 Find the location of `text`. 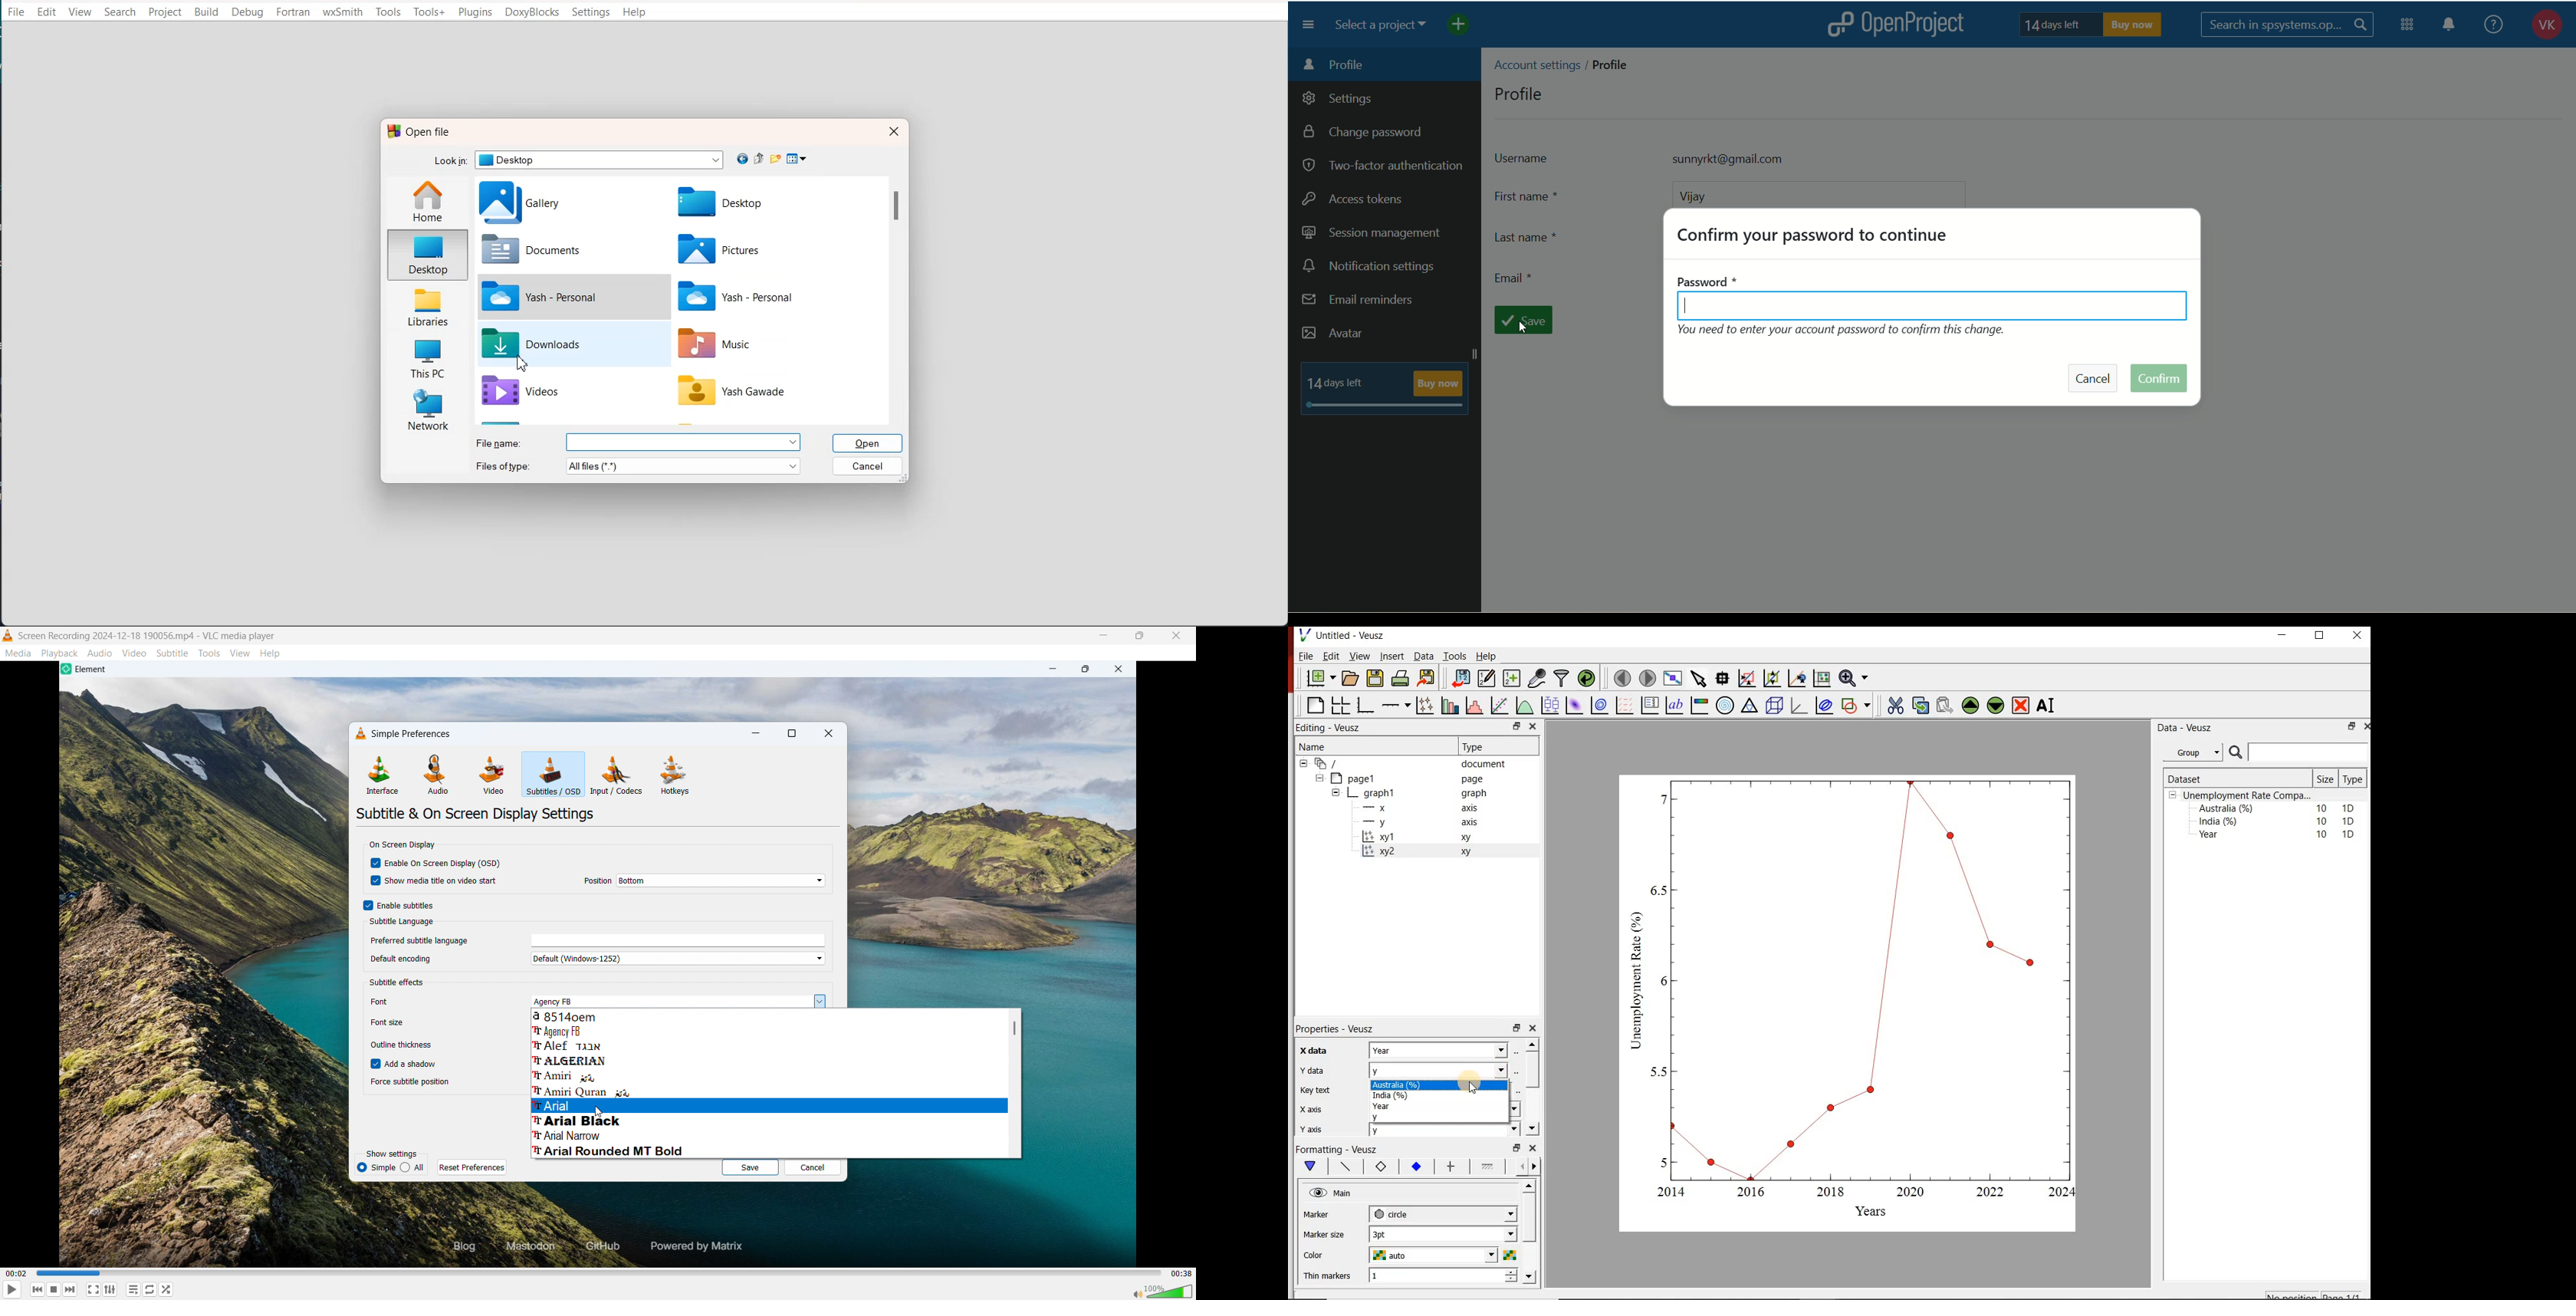

text is located at coordinates (1854, 335).